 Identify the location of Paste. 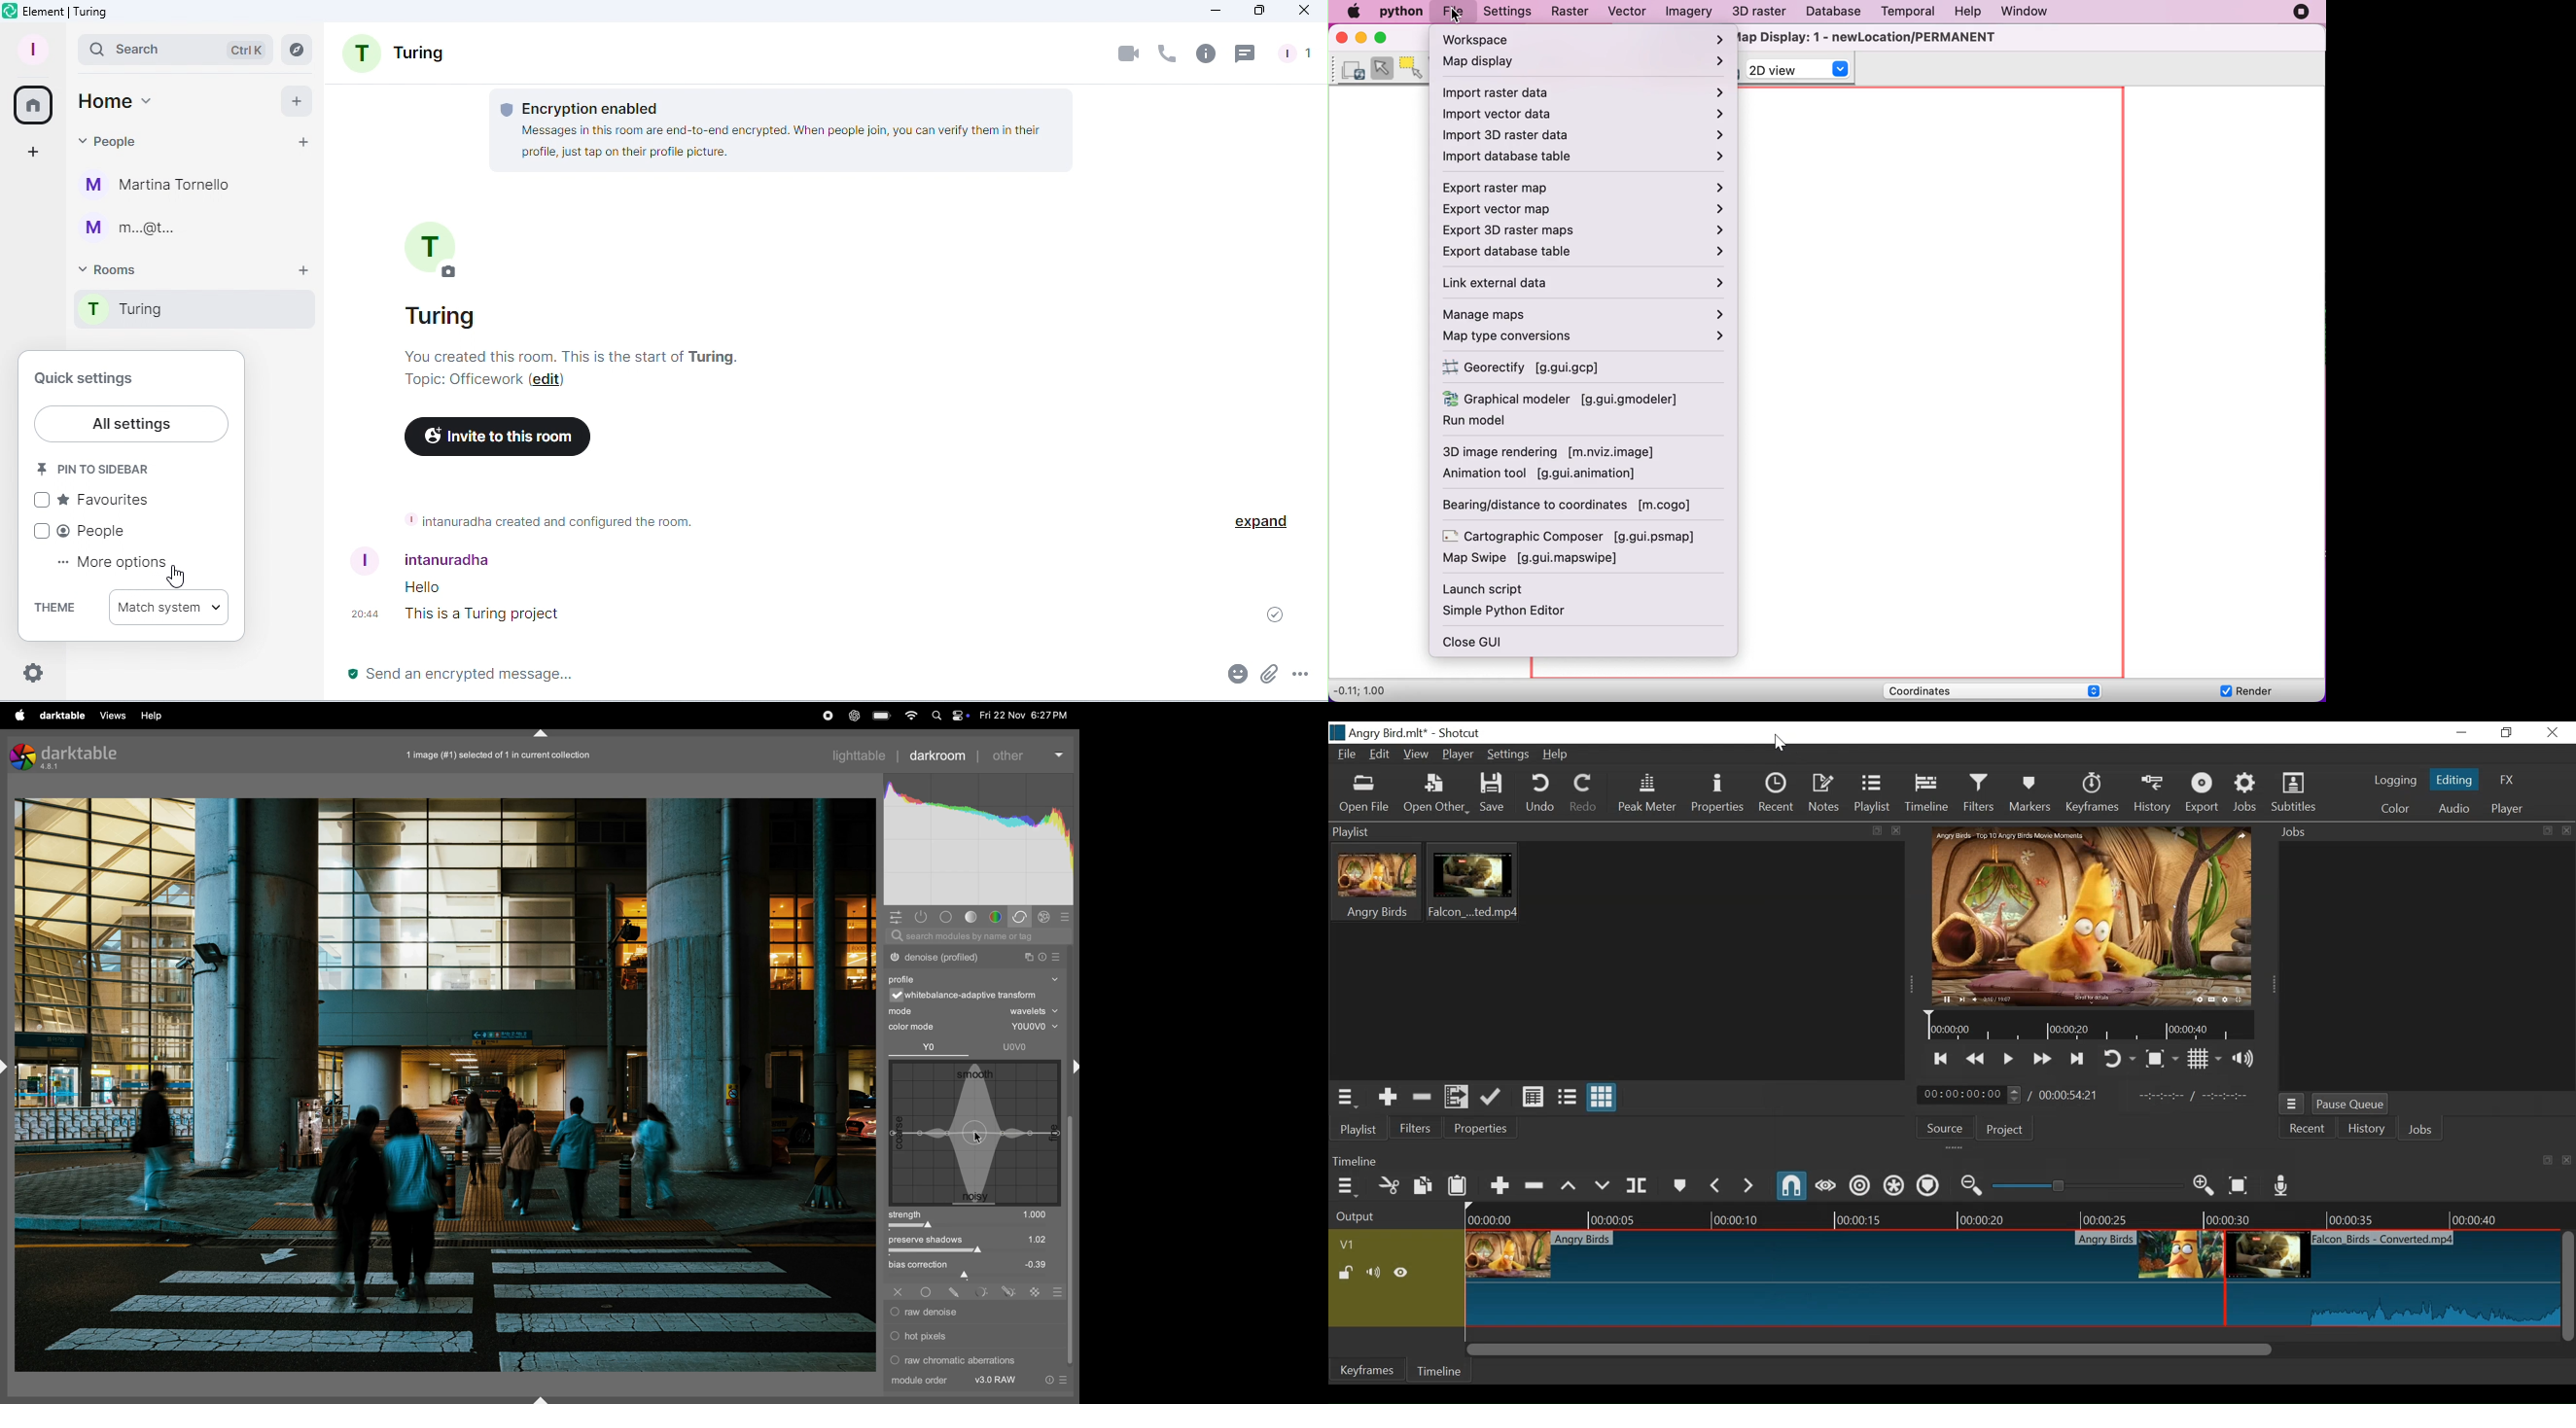
(1458, 1187).